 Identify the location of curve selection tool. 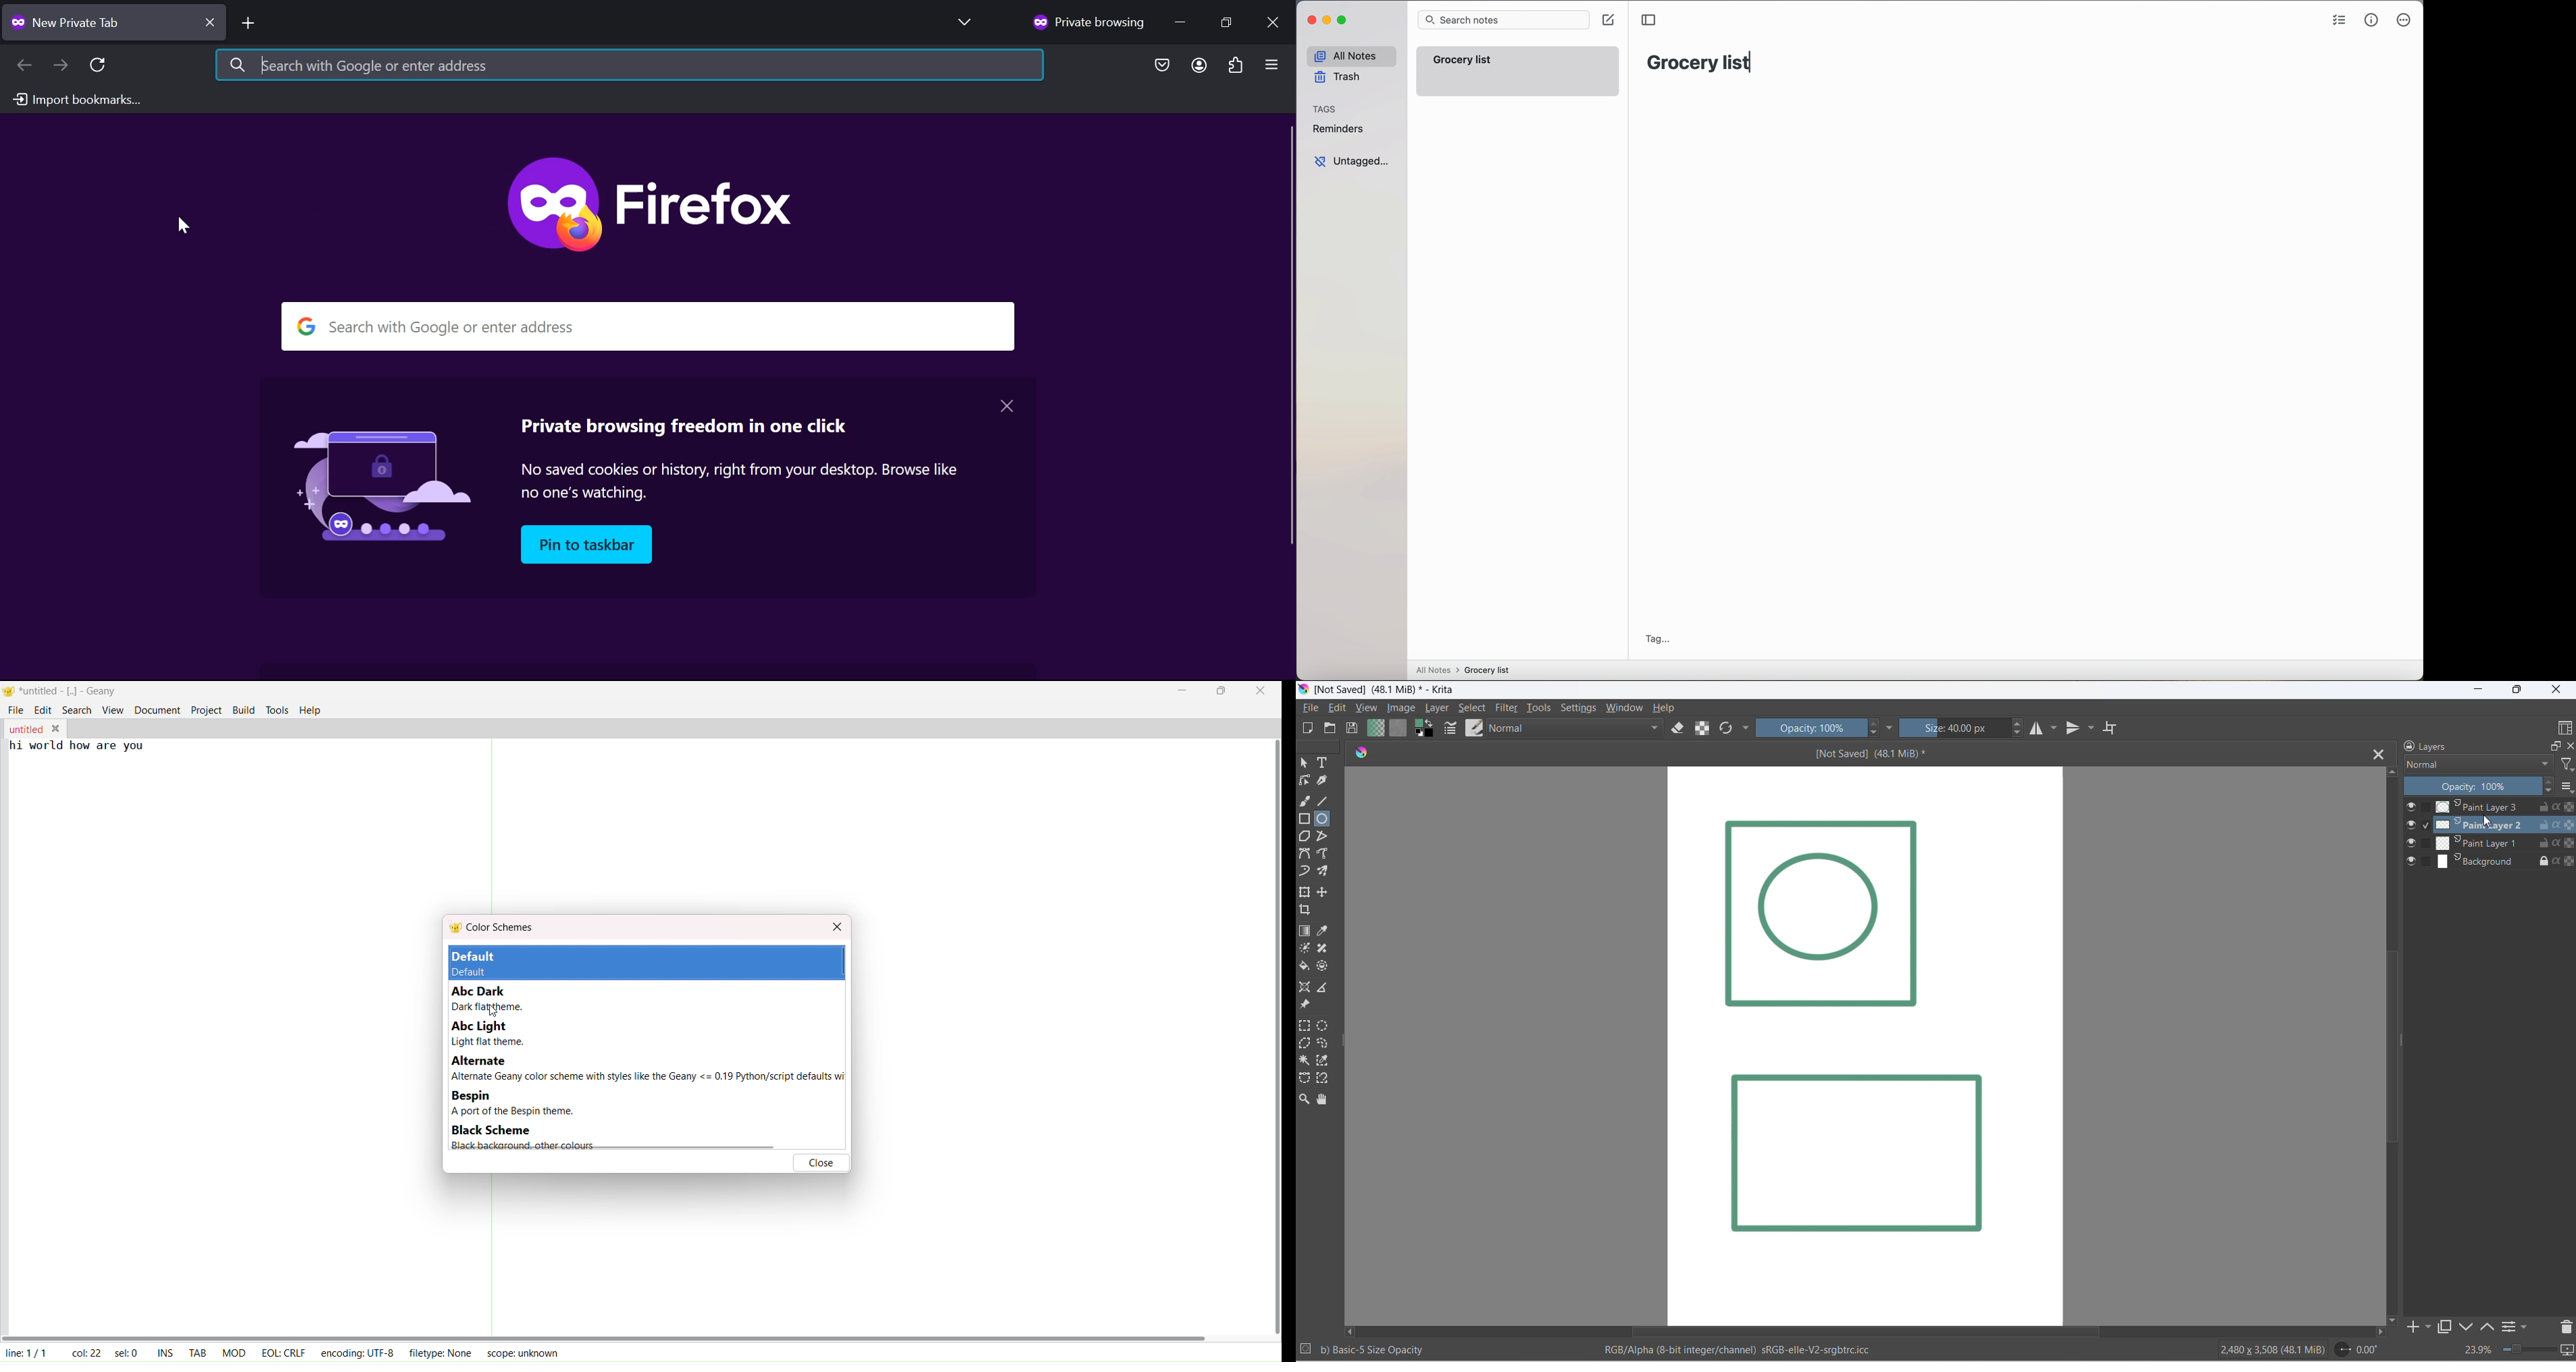
(1304, 1079).